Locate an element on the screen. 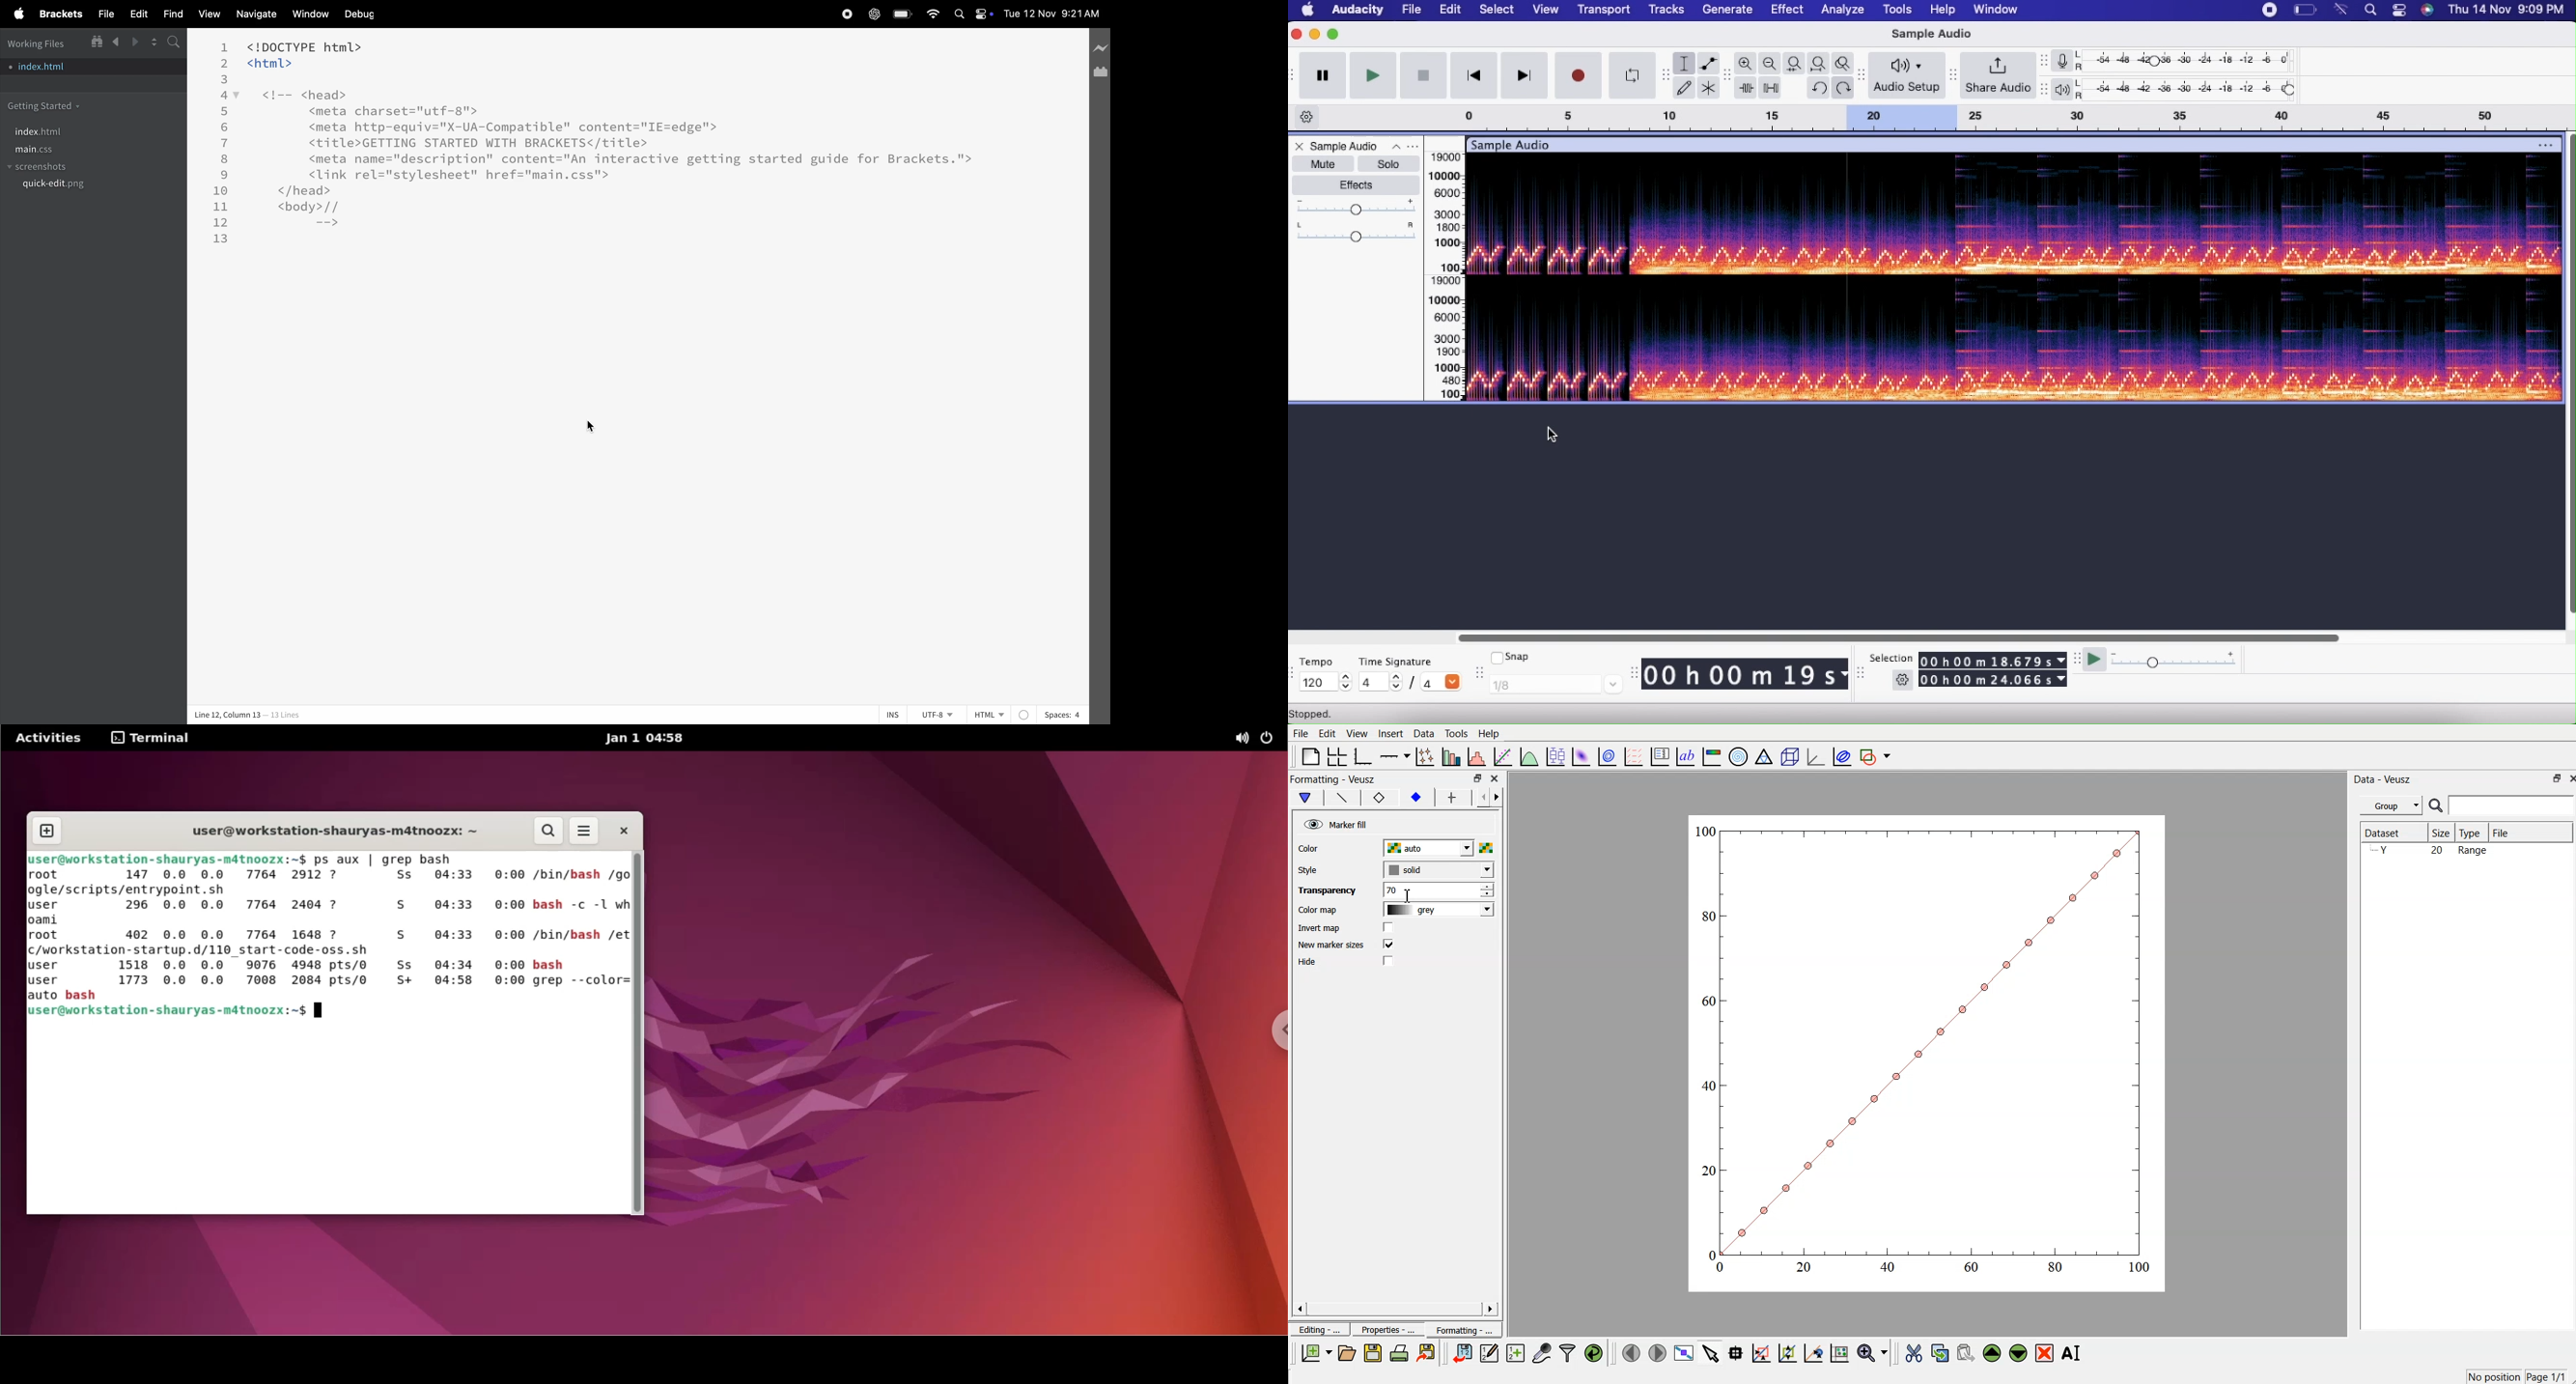 This screenshot has height=1400, width=2576. index.html is located at coordinates (74, 64).